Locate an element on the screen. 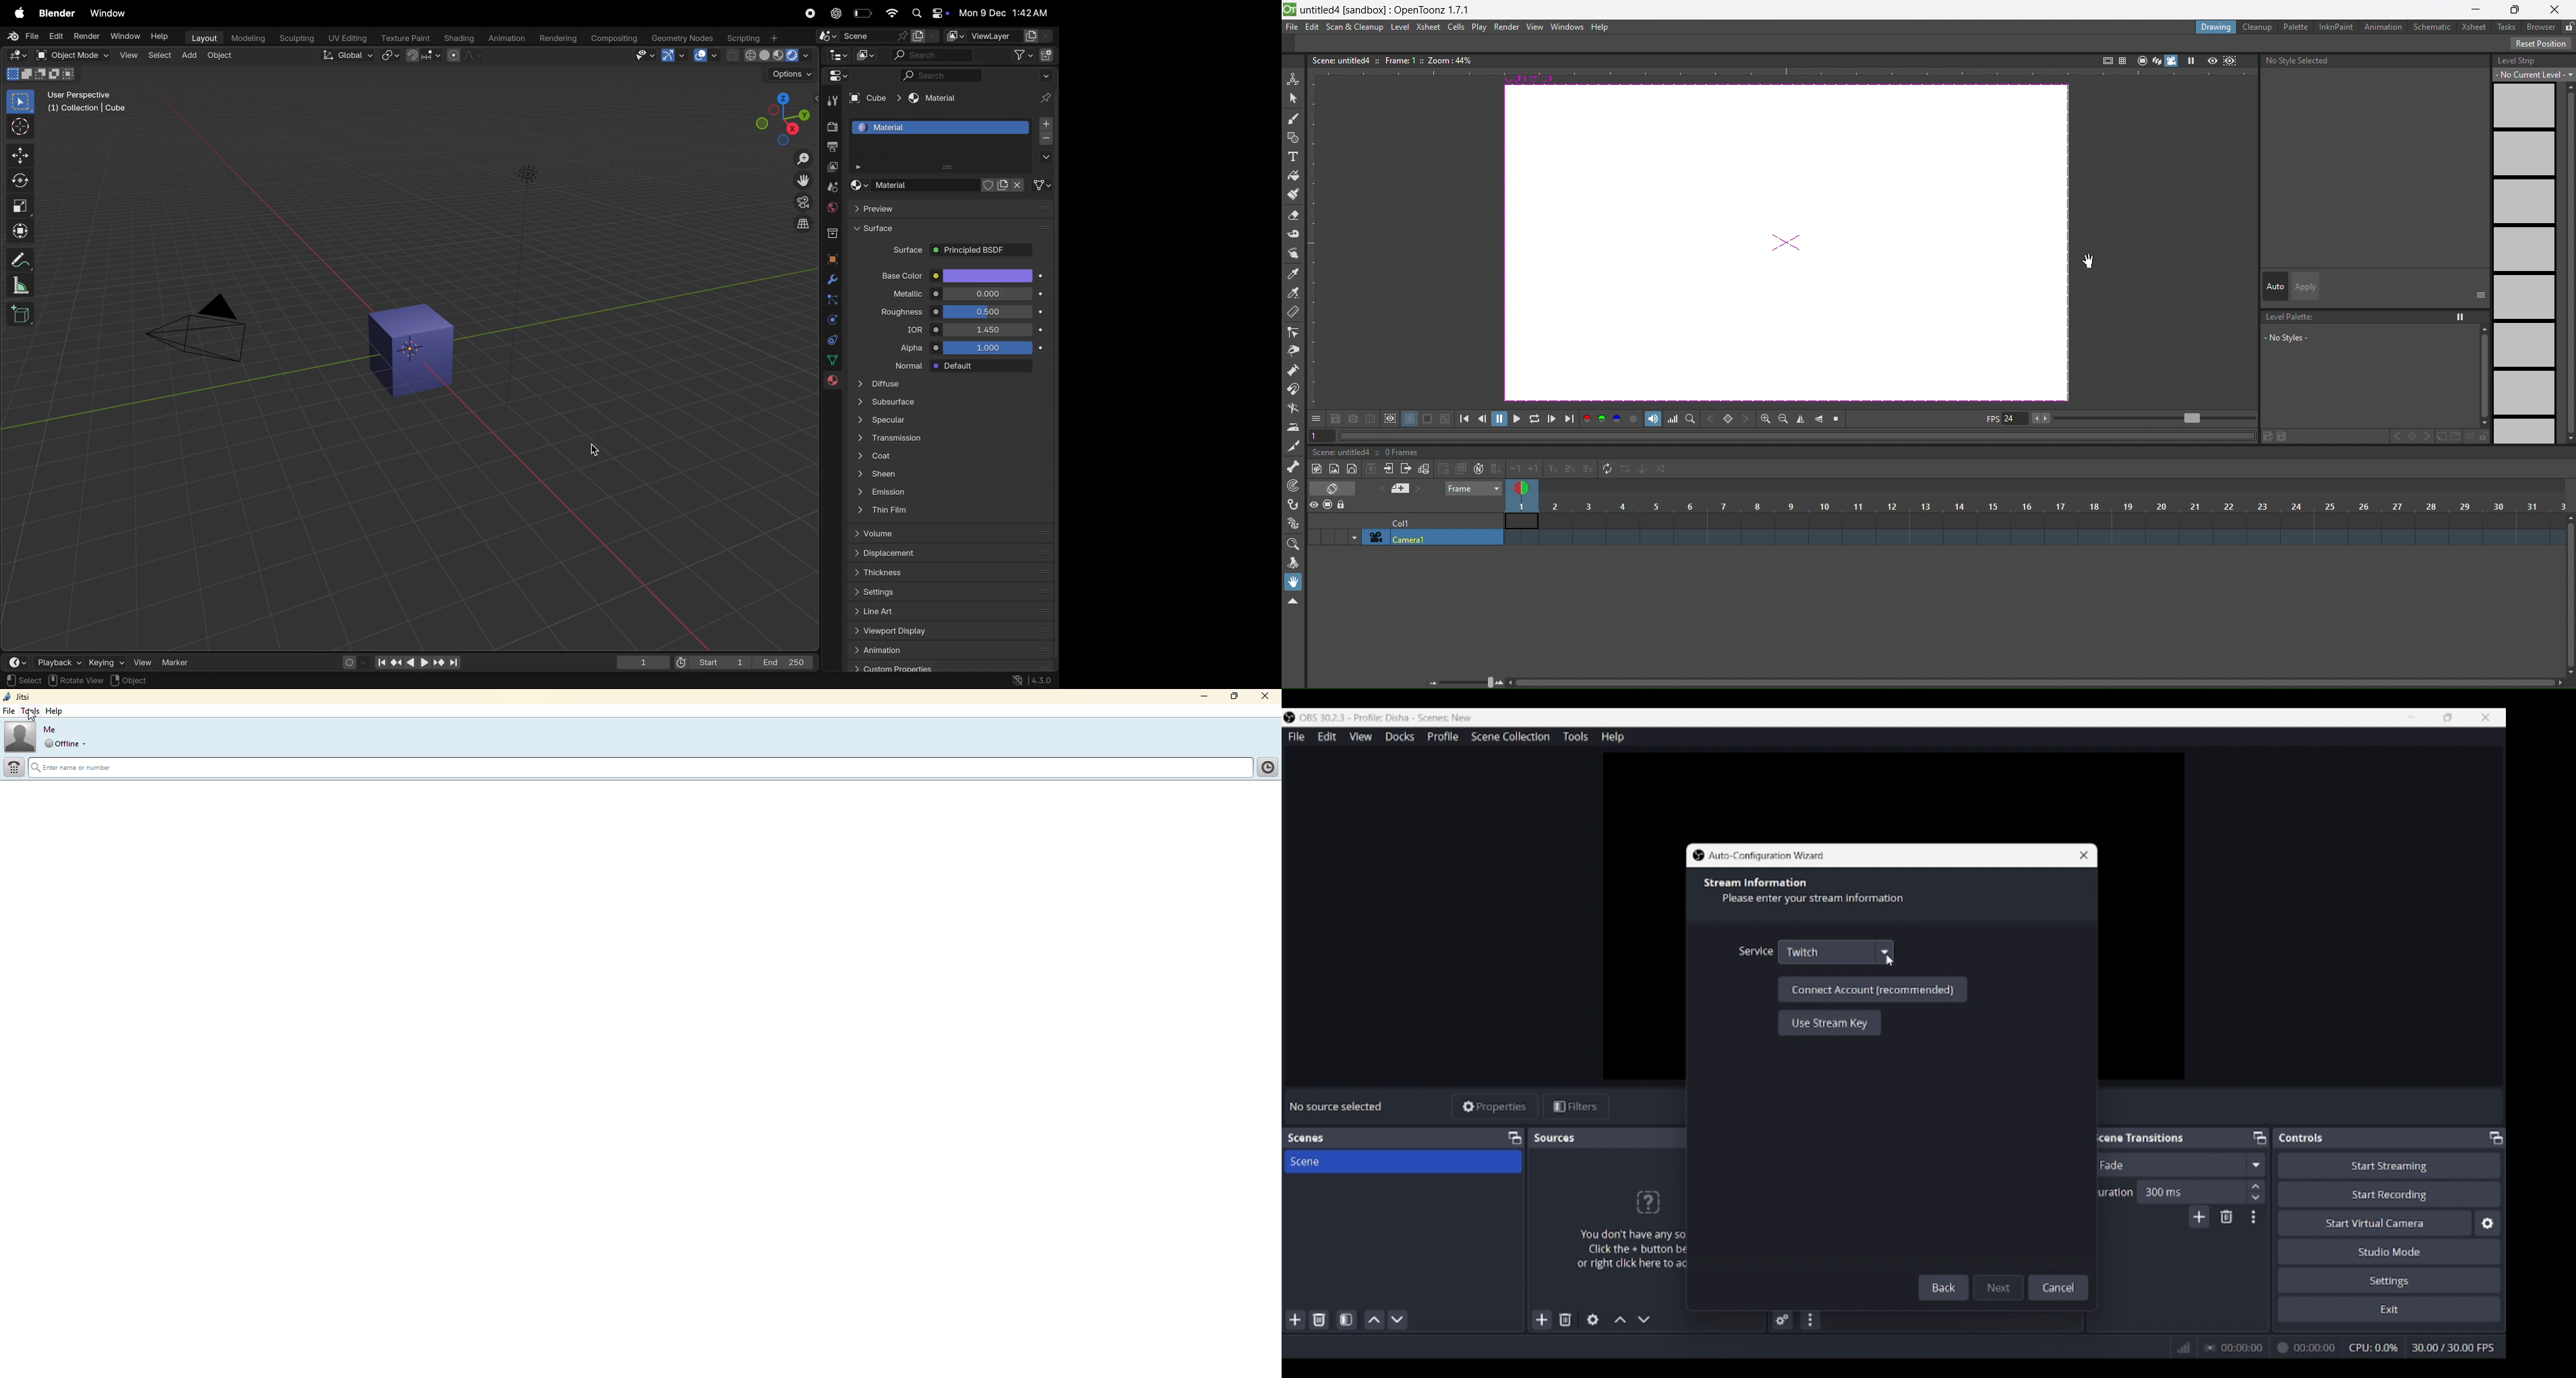  snap is located at coordinates (423, 56).